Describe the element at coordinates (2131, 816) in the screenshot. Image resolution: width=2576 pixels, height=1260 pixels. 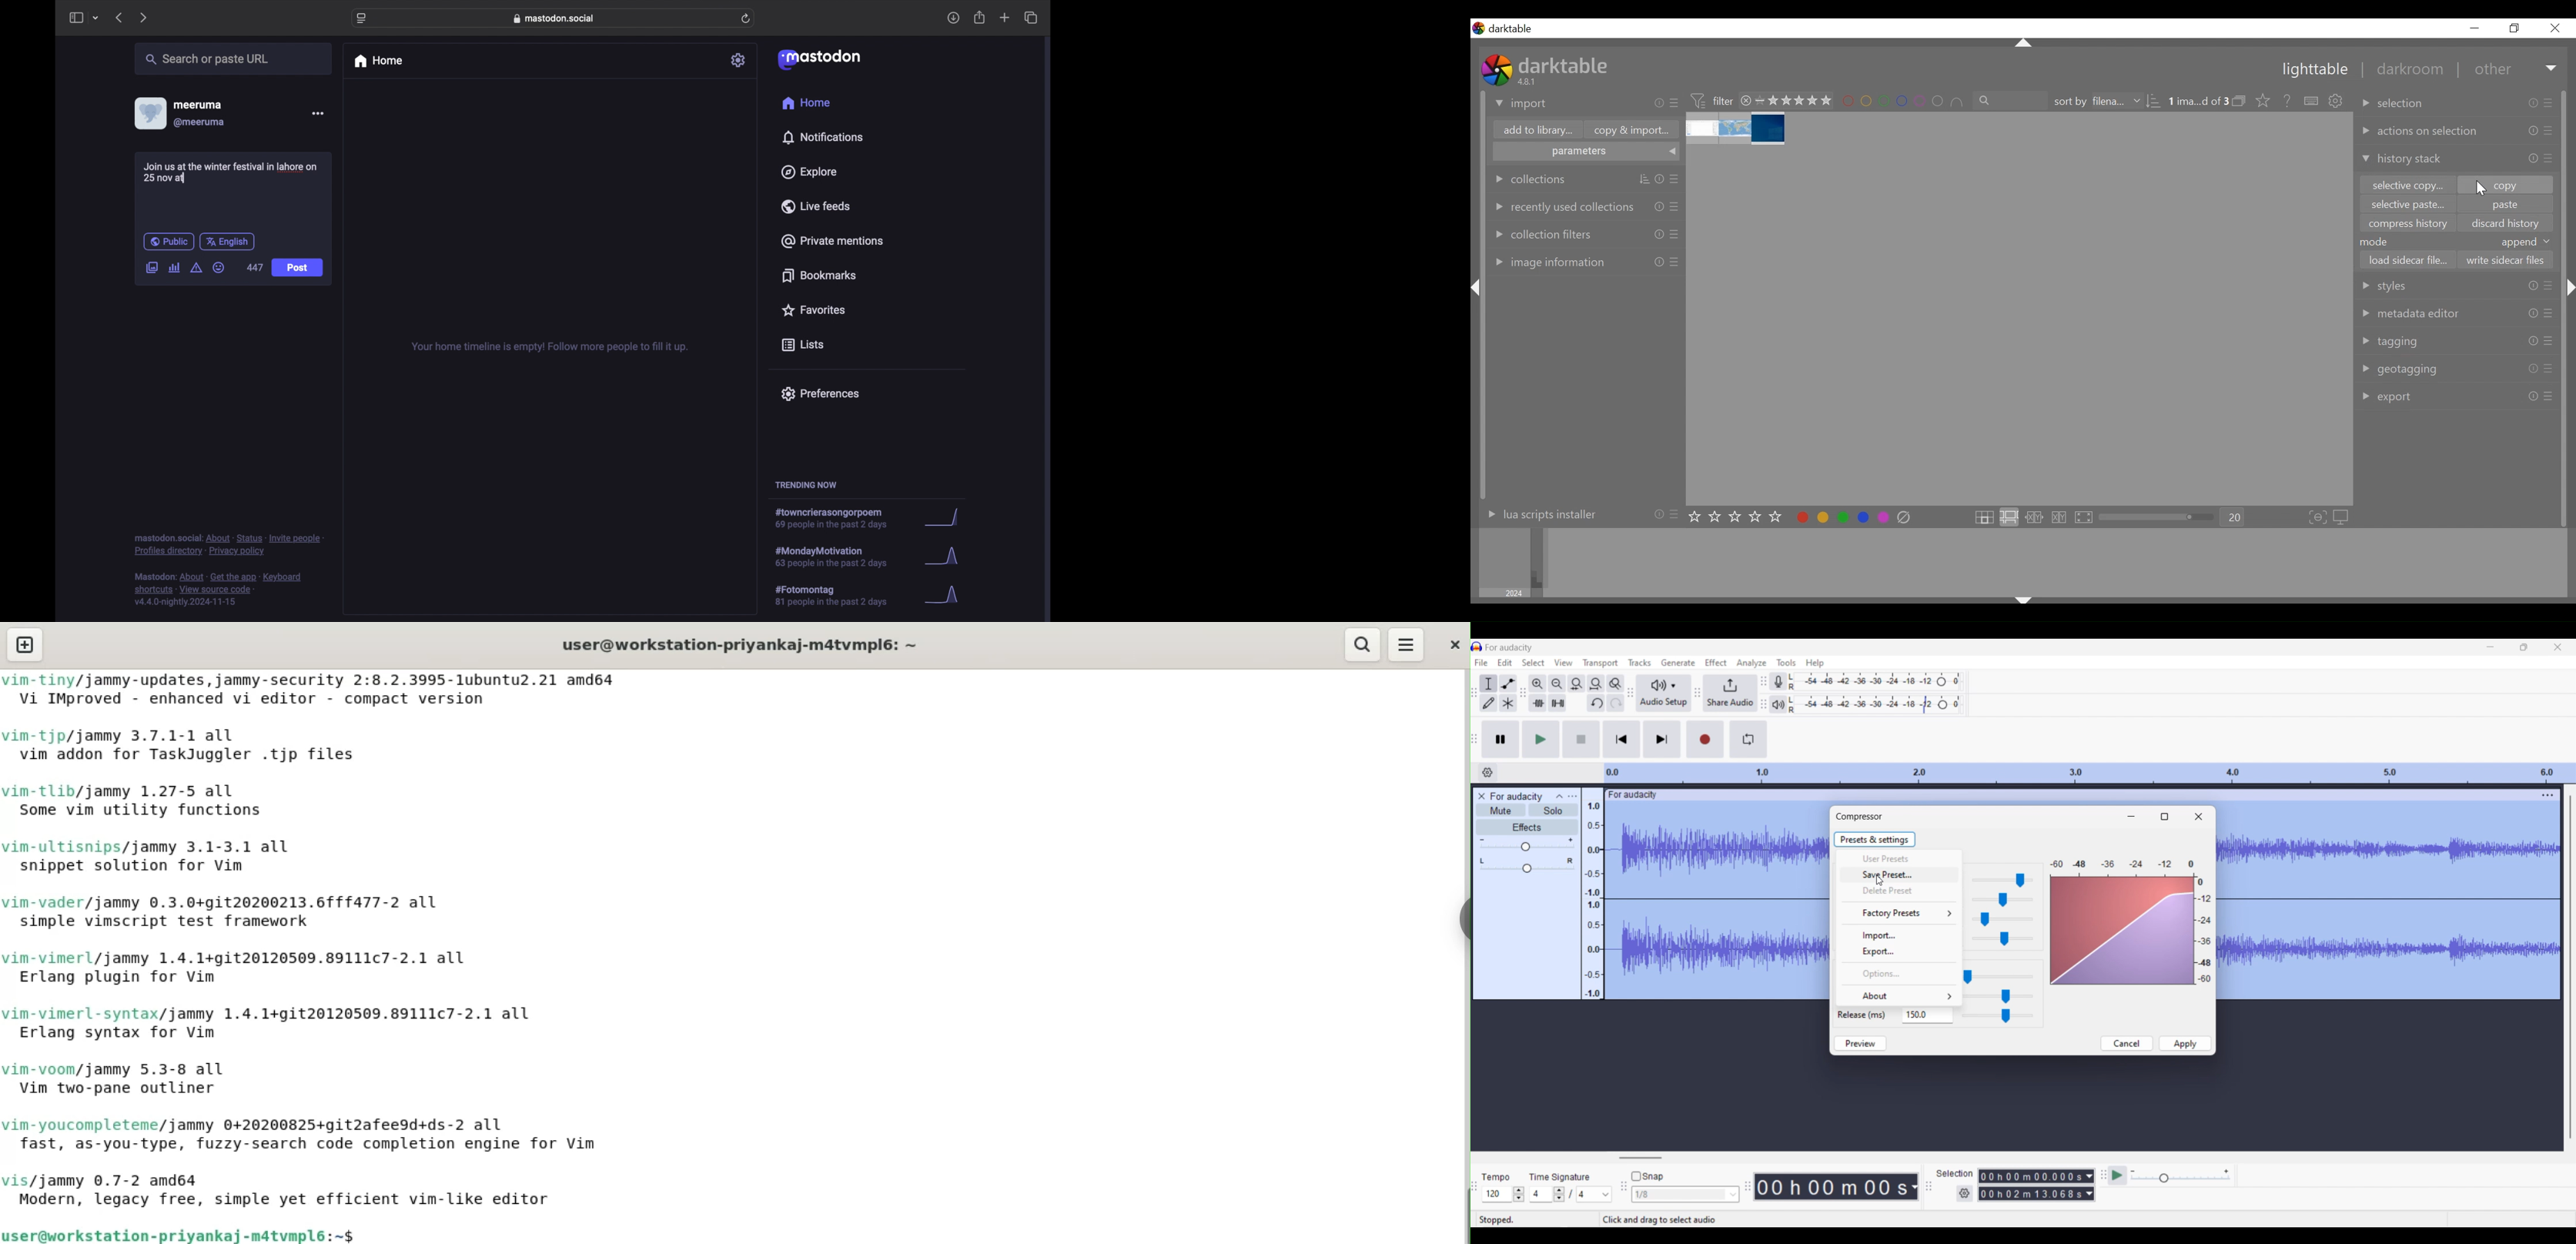
I see `Minimize` at that location.